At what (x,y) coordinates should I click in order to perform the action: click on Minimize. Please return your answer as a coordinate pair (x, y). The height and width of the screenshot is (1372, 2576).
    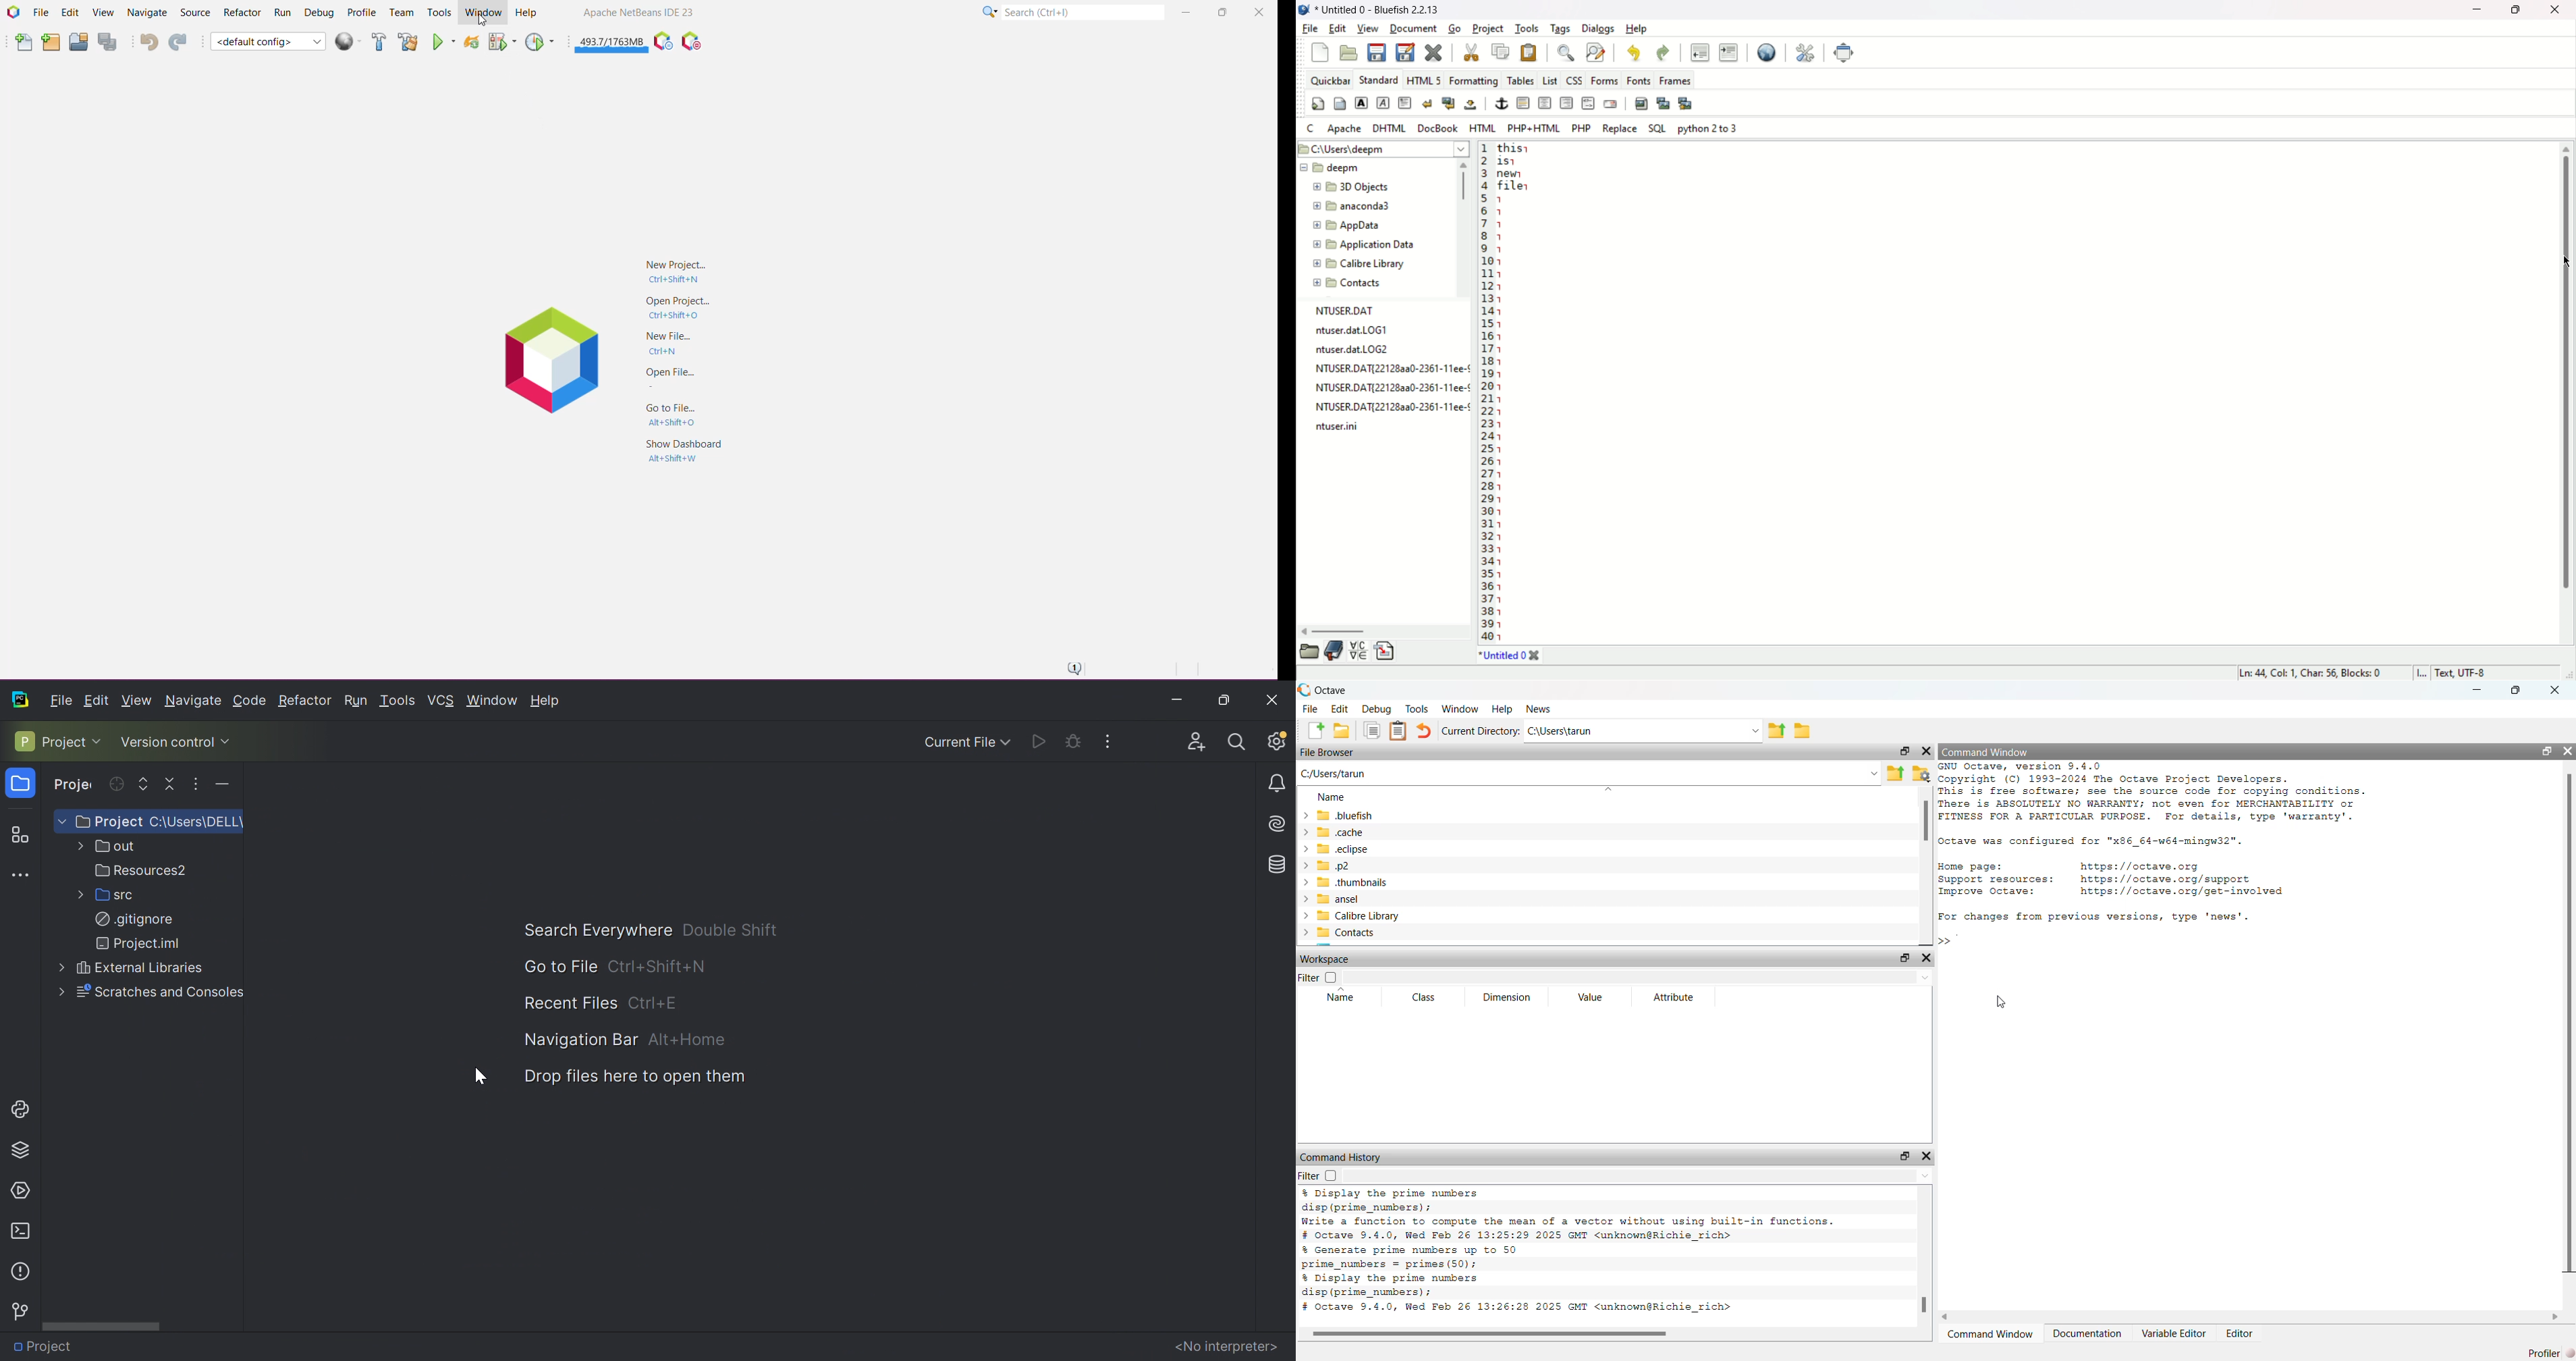
    Looking at the image, I should click on (1174, 699).